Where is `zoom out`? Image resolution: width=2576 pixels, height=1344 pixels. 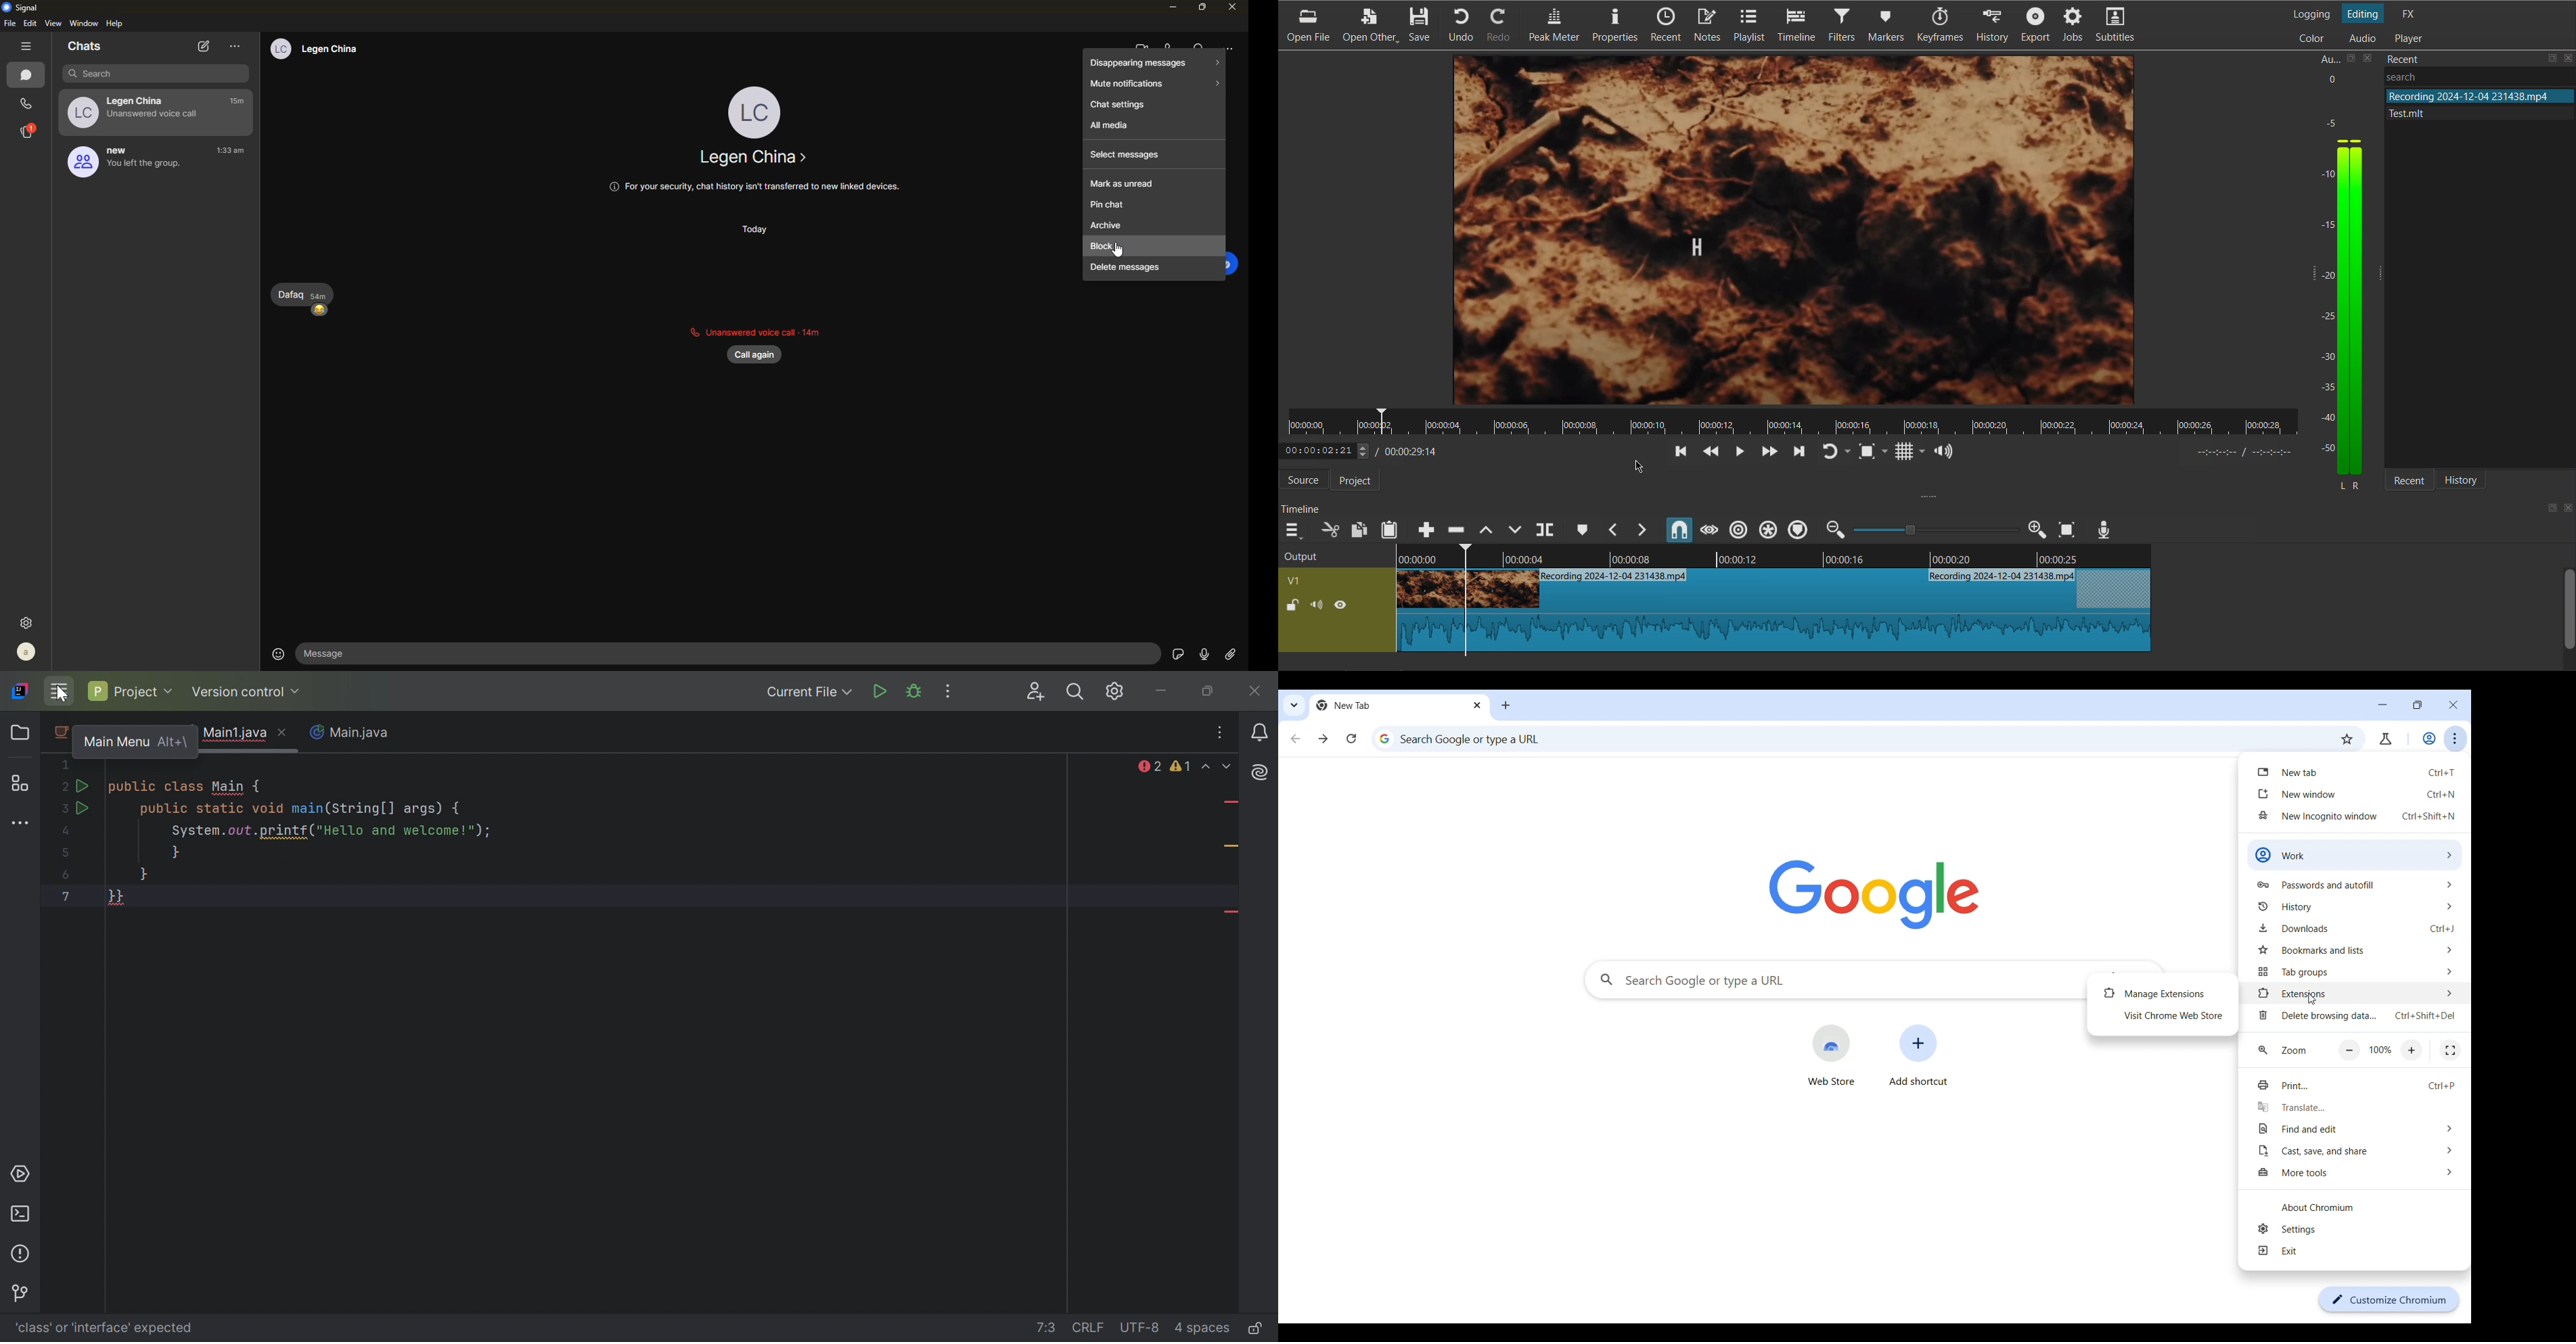 zoom out is located at coordinates (1836, 529).